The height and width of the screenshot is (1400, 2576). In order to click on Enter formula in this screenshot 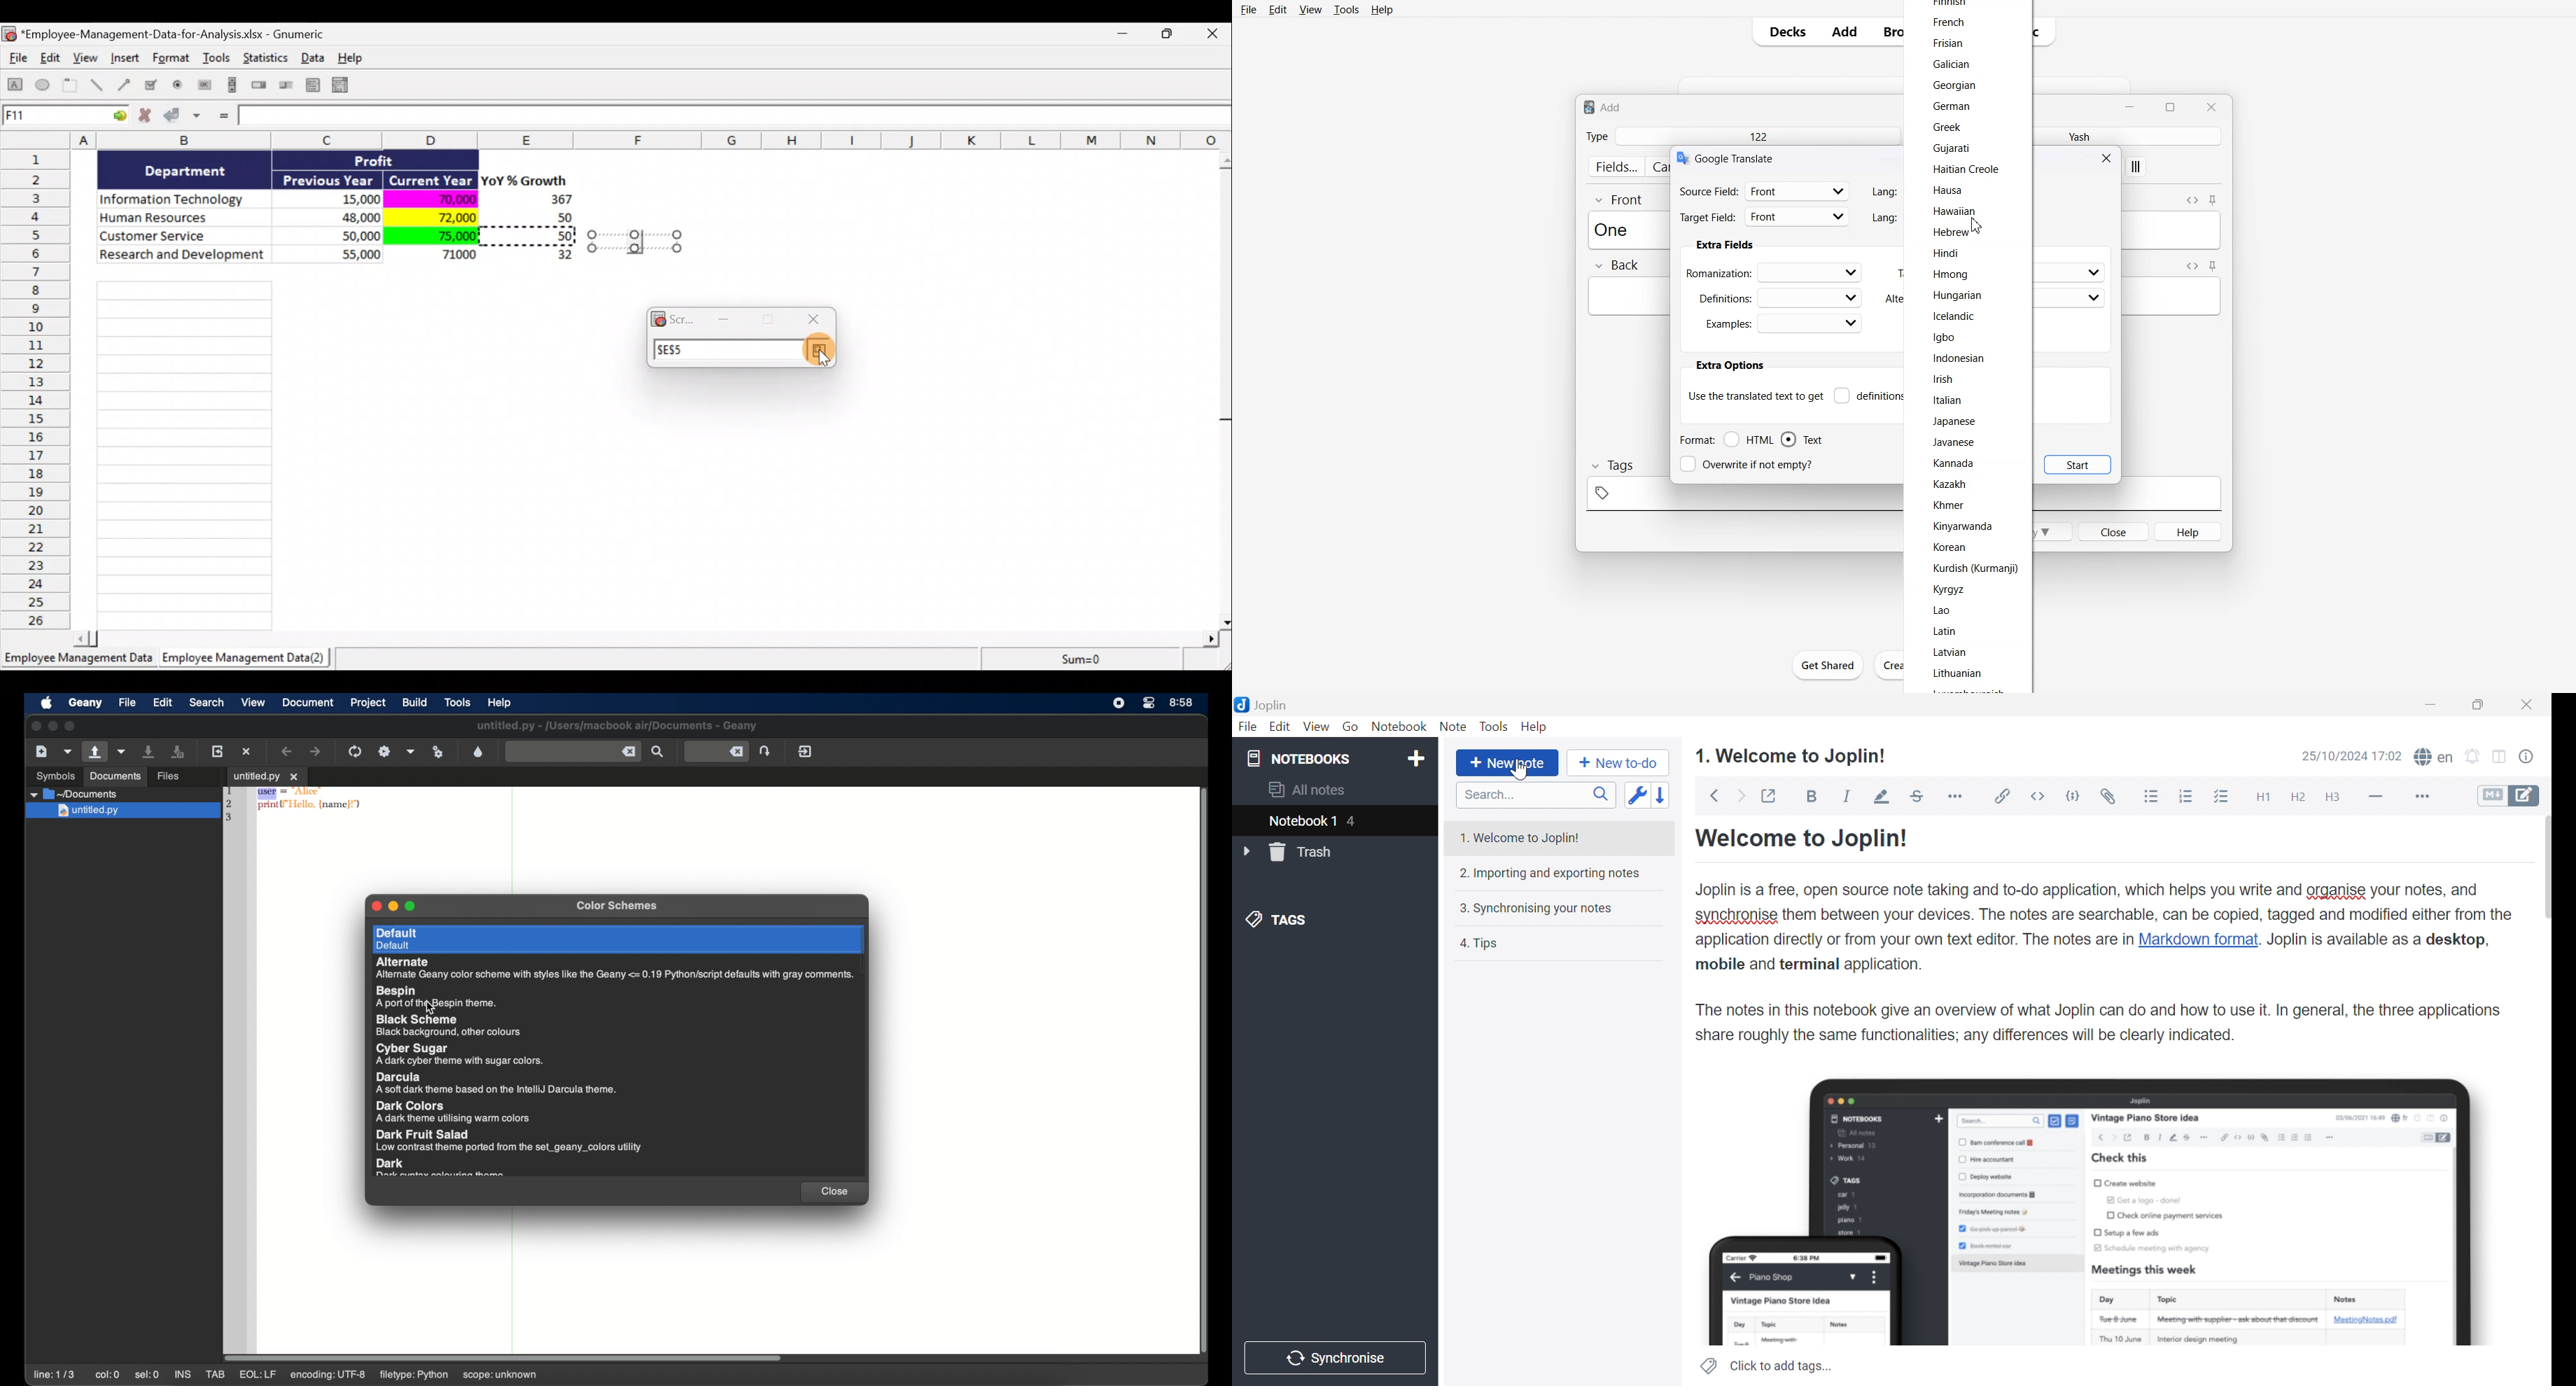, I will do `click(222, 117)`.